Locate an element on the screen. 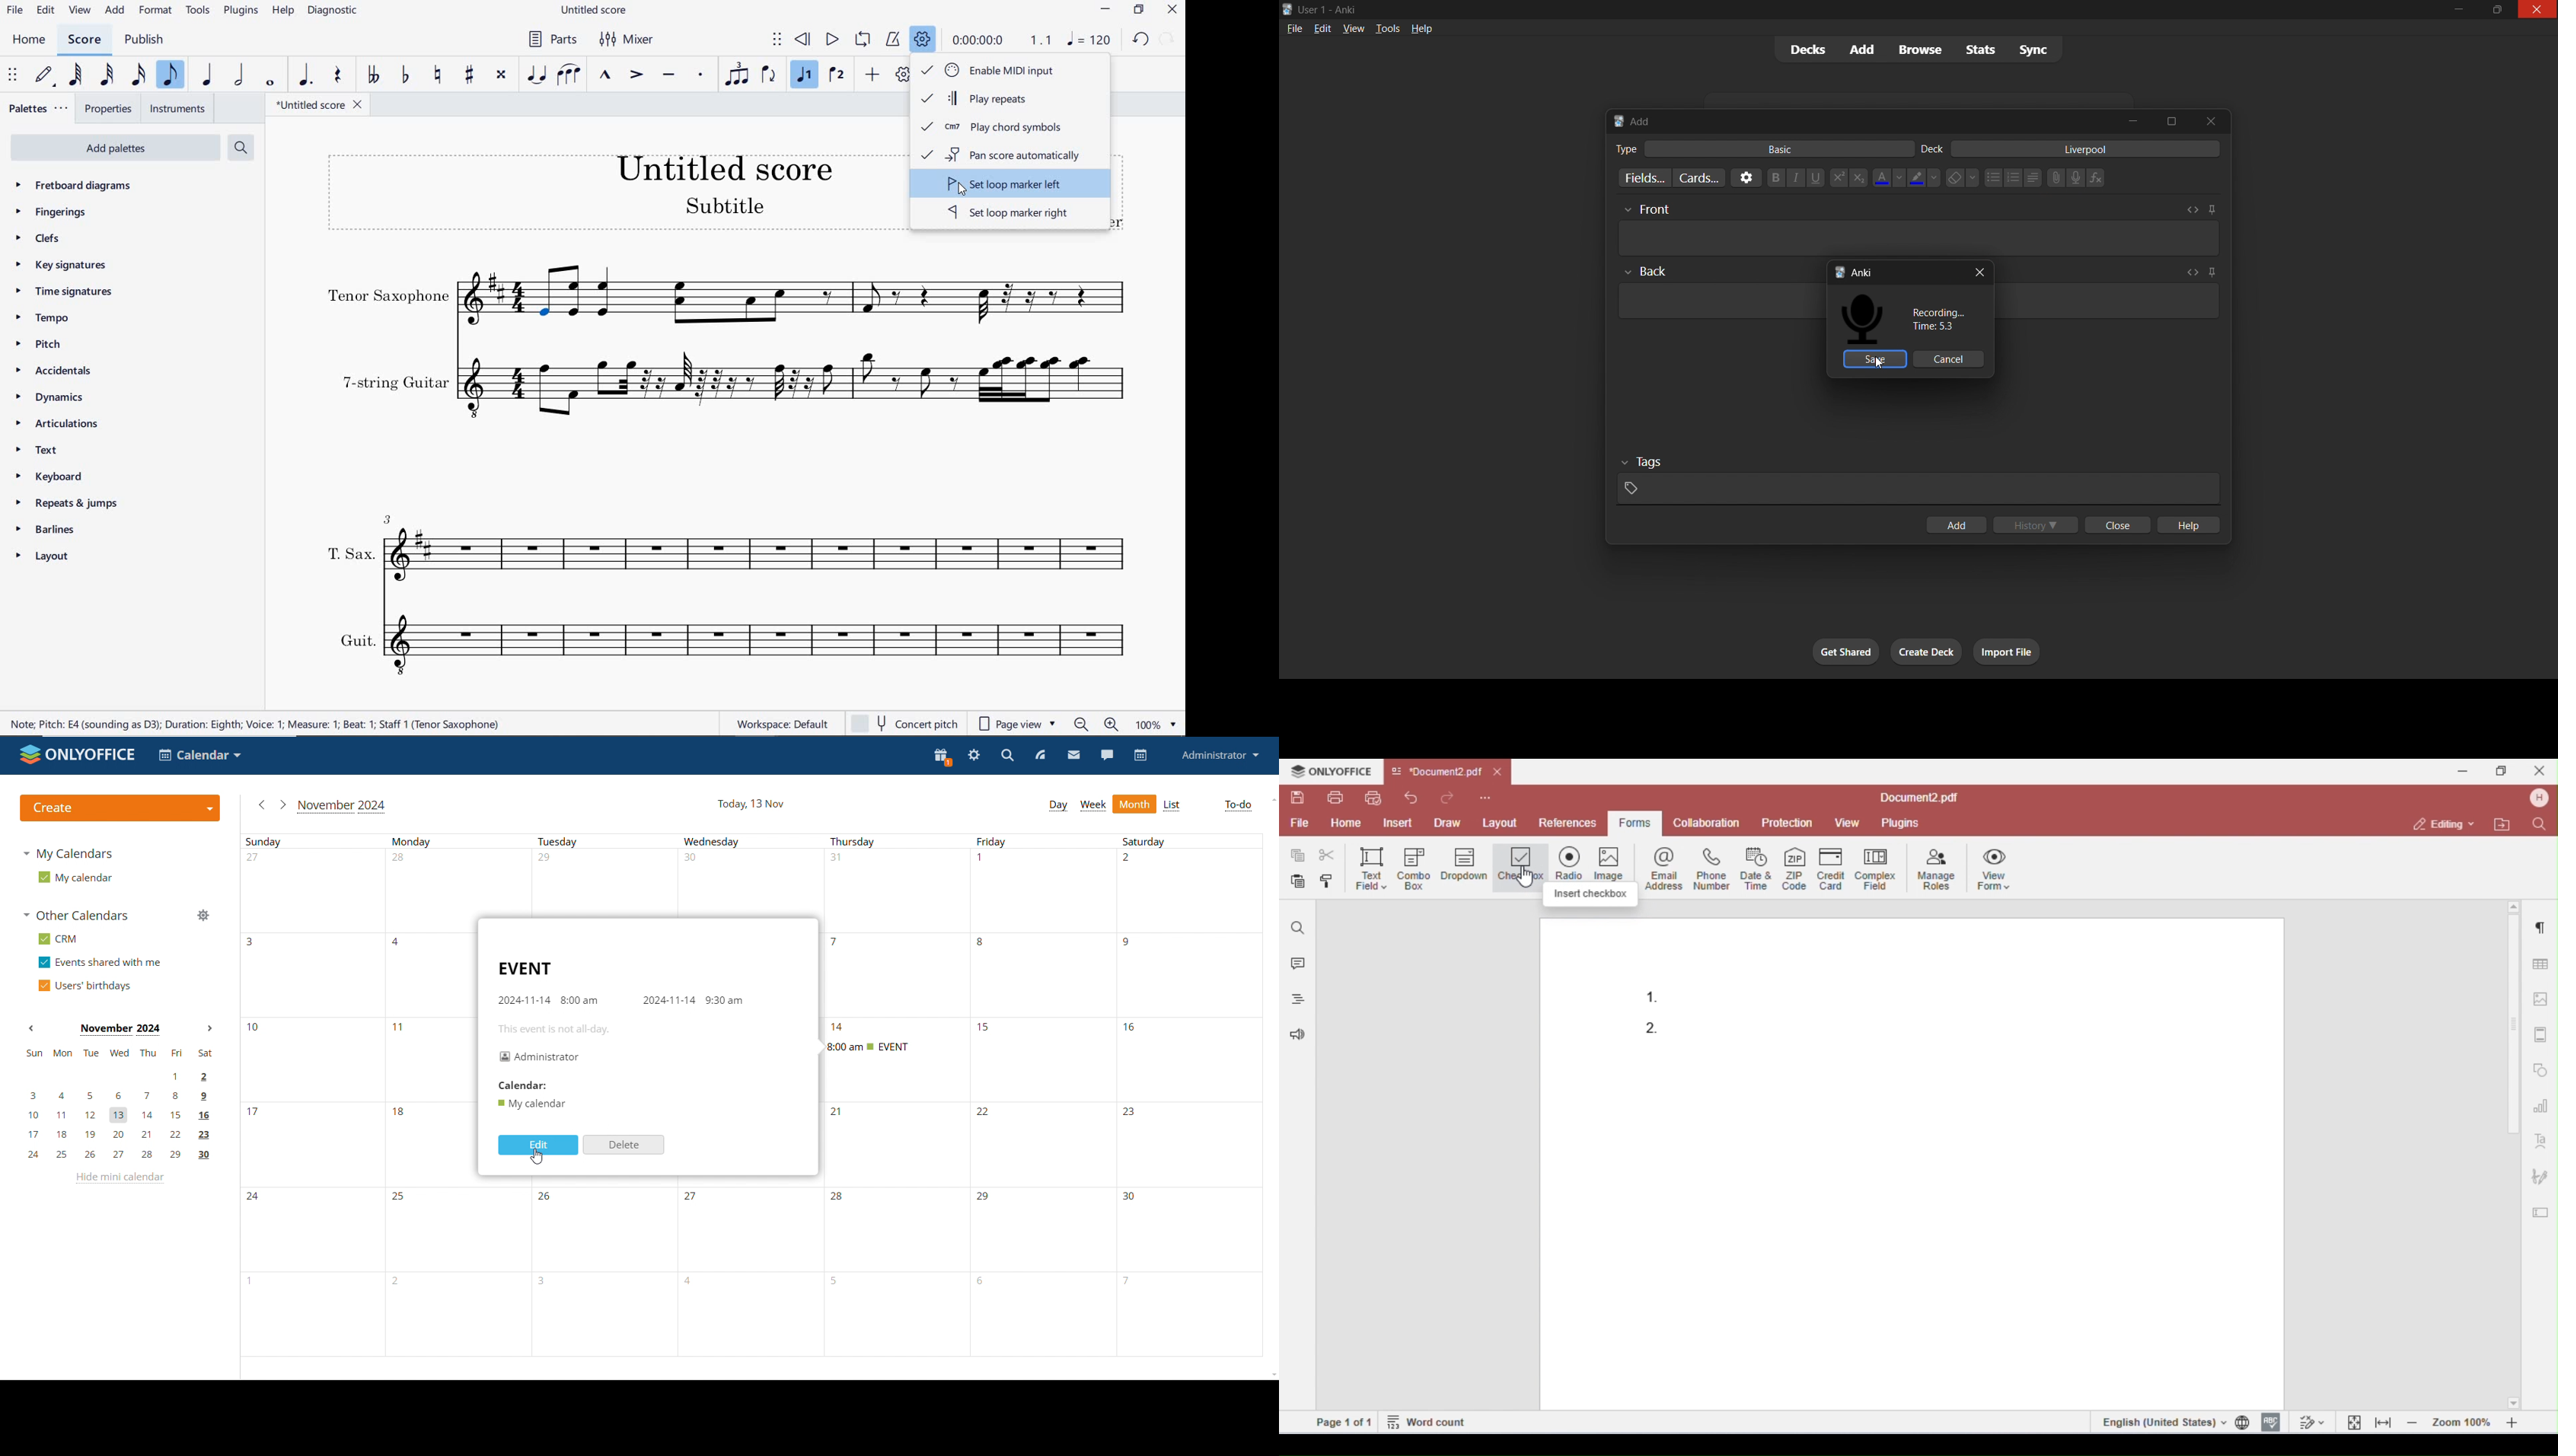 This screenshot has height=1456, width=2576. close is located at coordinates (1982, 271).